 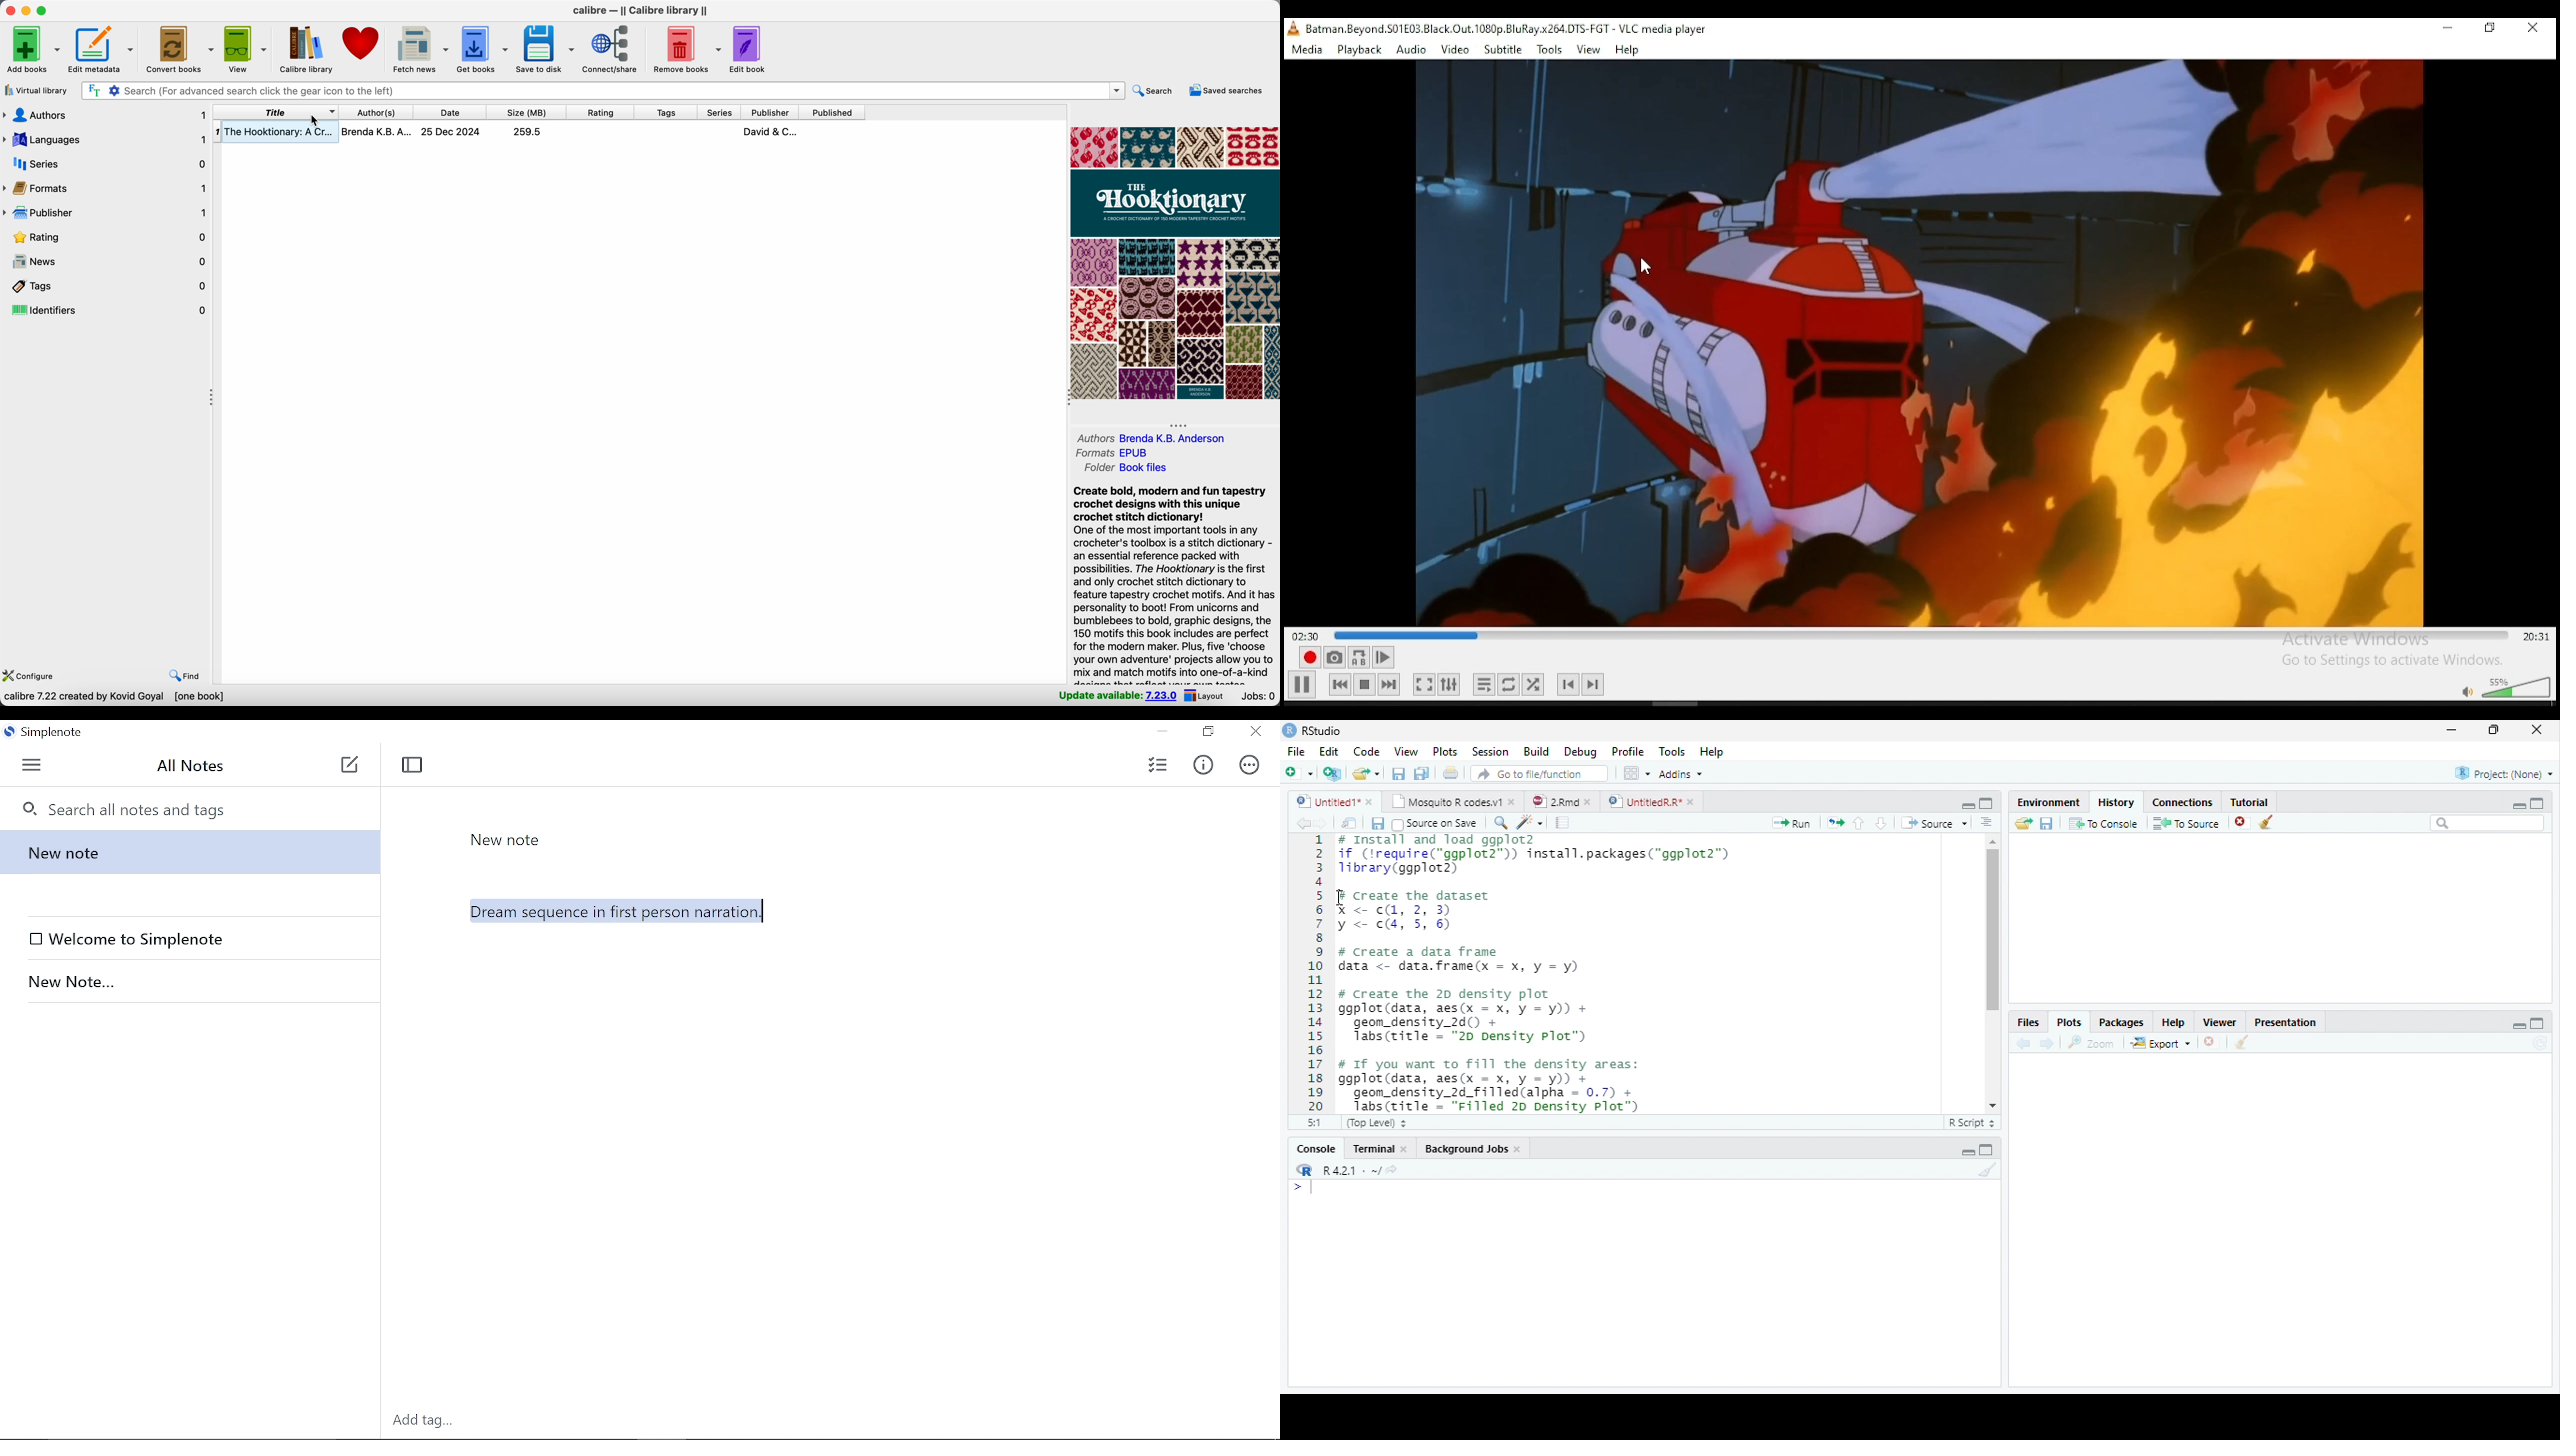 What do you see at coordinates (1447, 802) in the screenshot?
I see `‘Mosquito R codes.v1` at bounding box center [1447, 802].